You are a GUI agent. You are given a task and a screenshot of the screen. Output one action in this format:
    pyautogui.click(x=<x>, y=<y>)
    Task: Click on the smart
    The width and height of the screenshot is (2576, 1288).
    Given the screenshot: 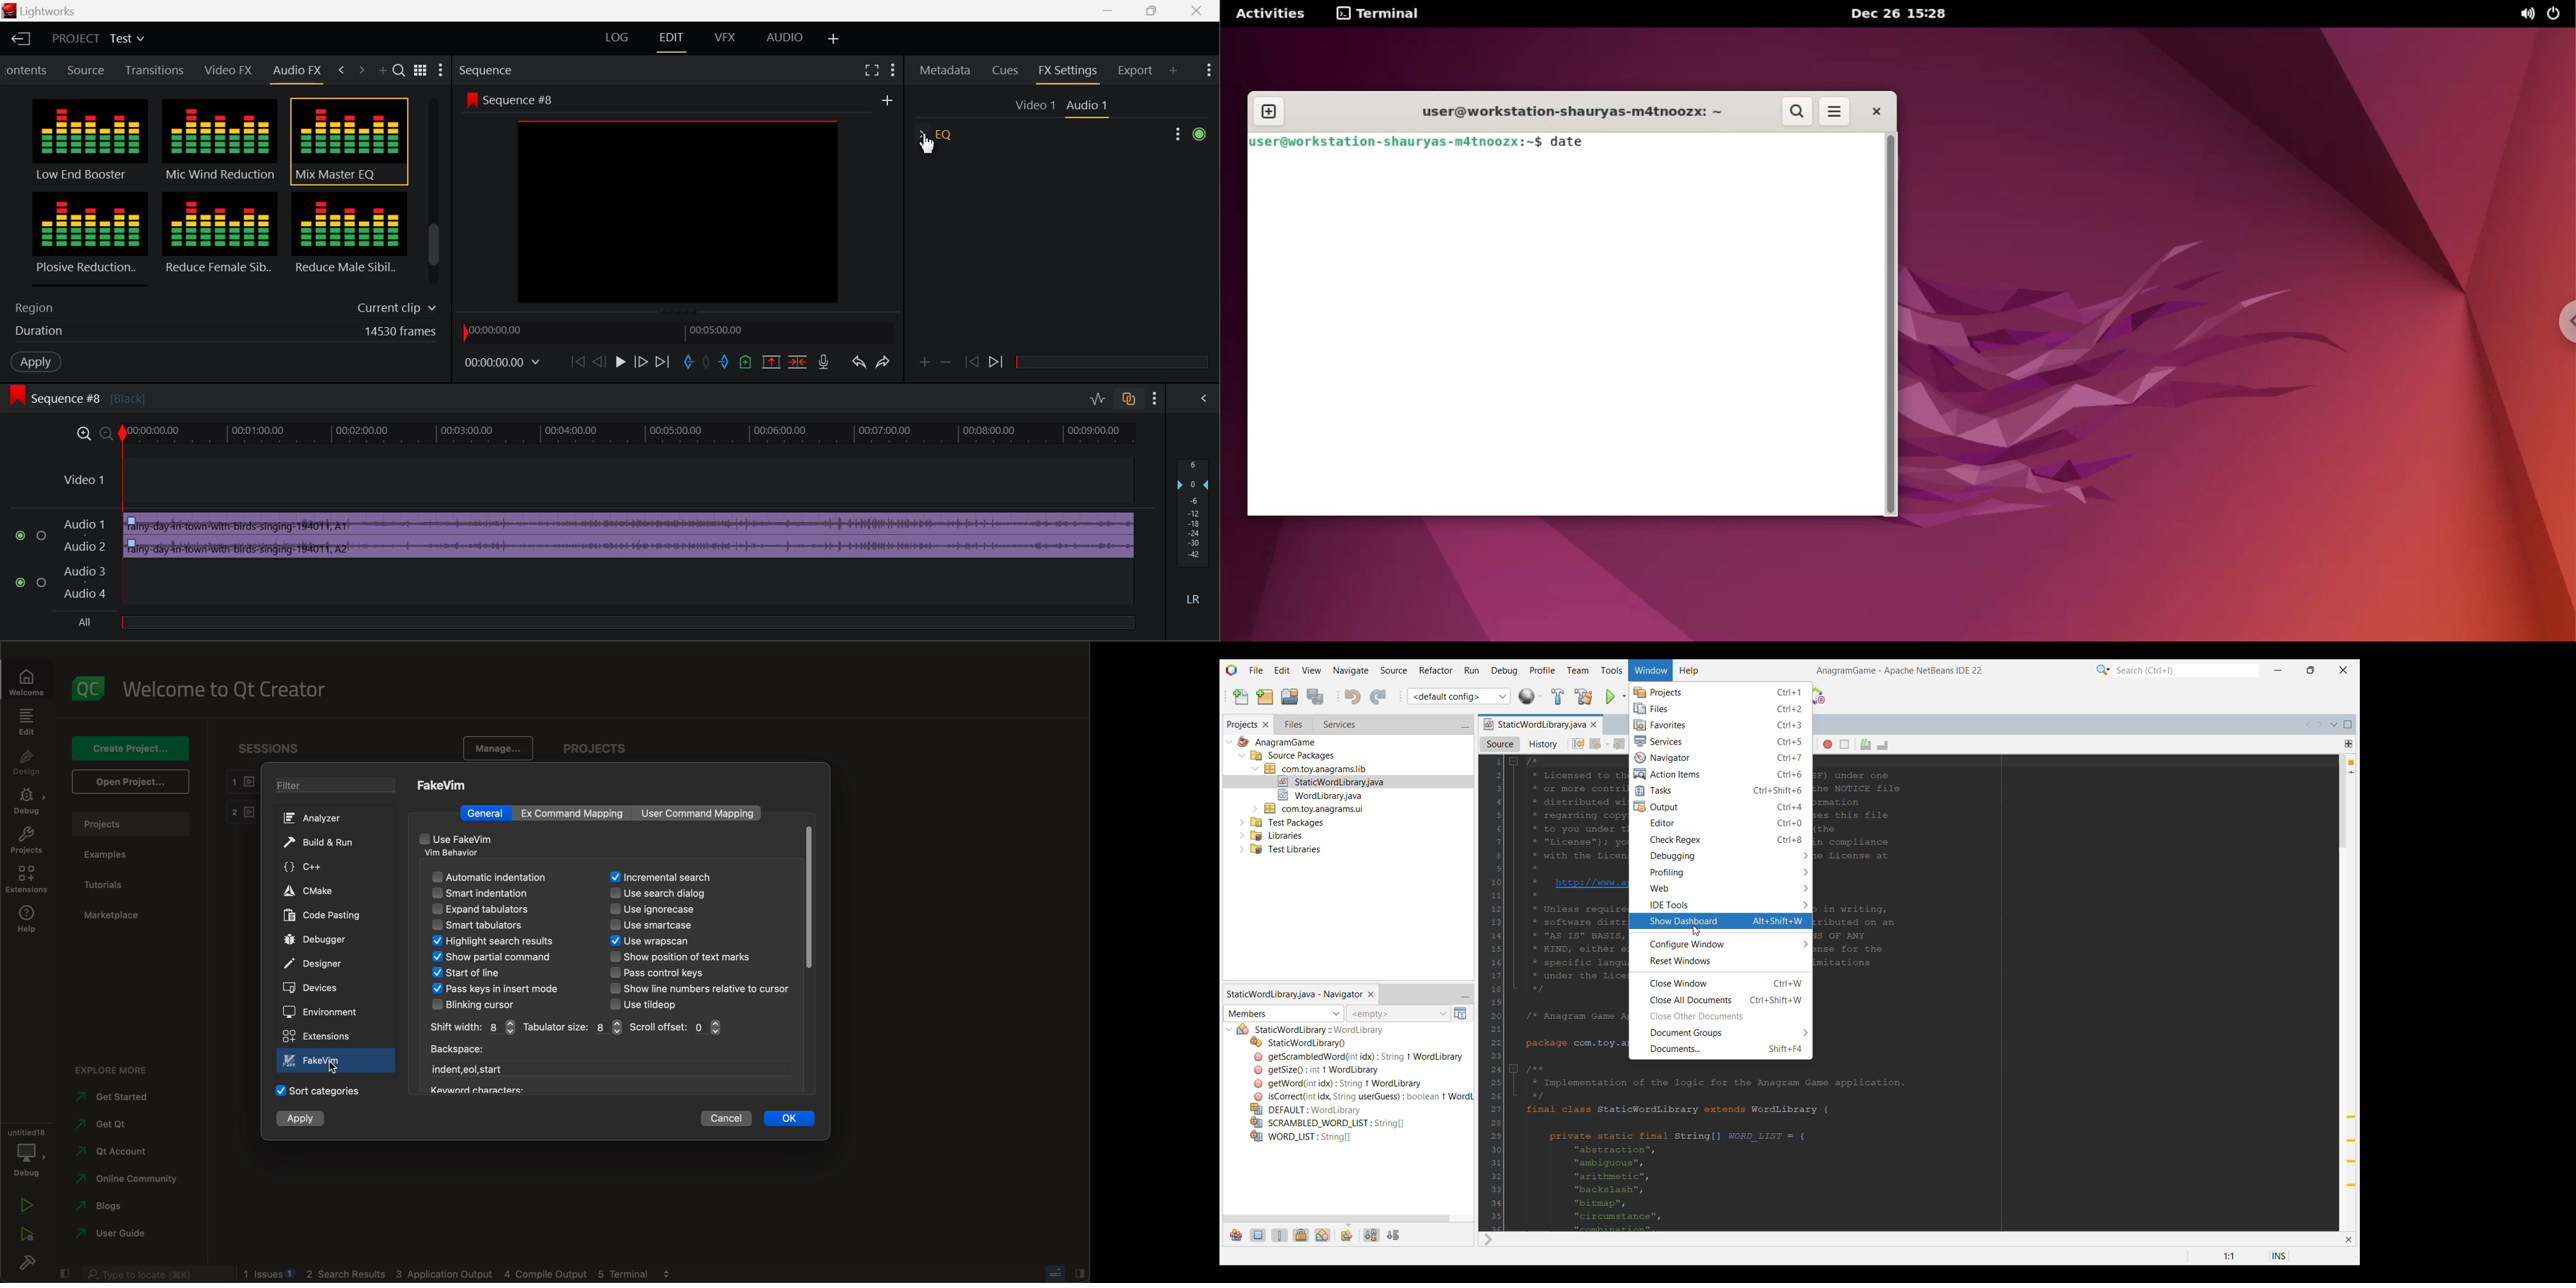 What is the action you would take?
    pyautogui.click(x=498, y=893)
    